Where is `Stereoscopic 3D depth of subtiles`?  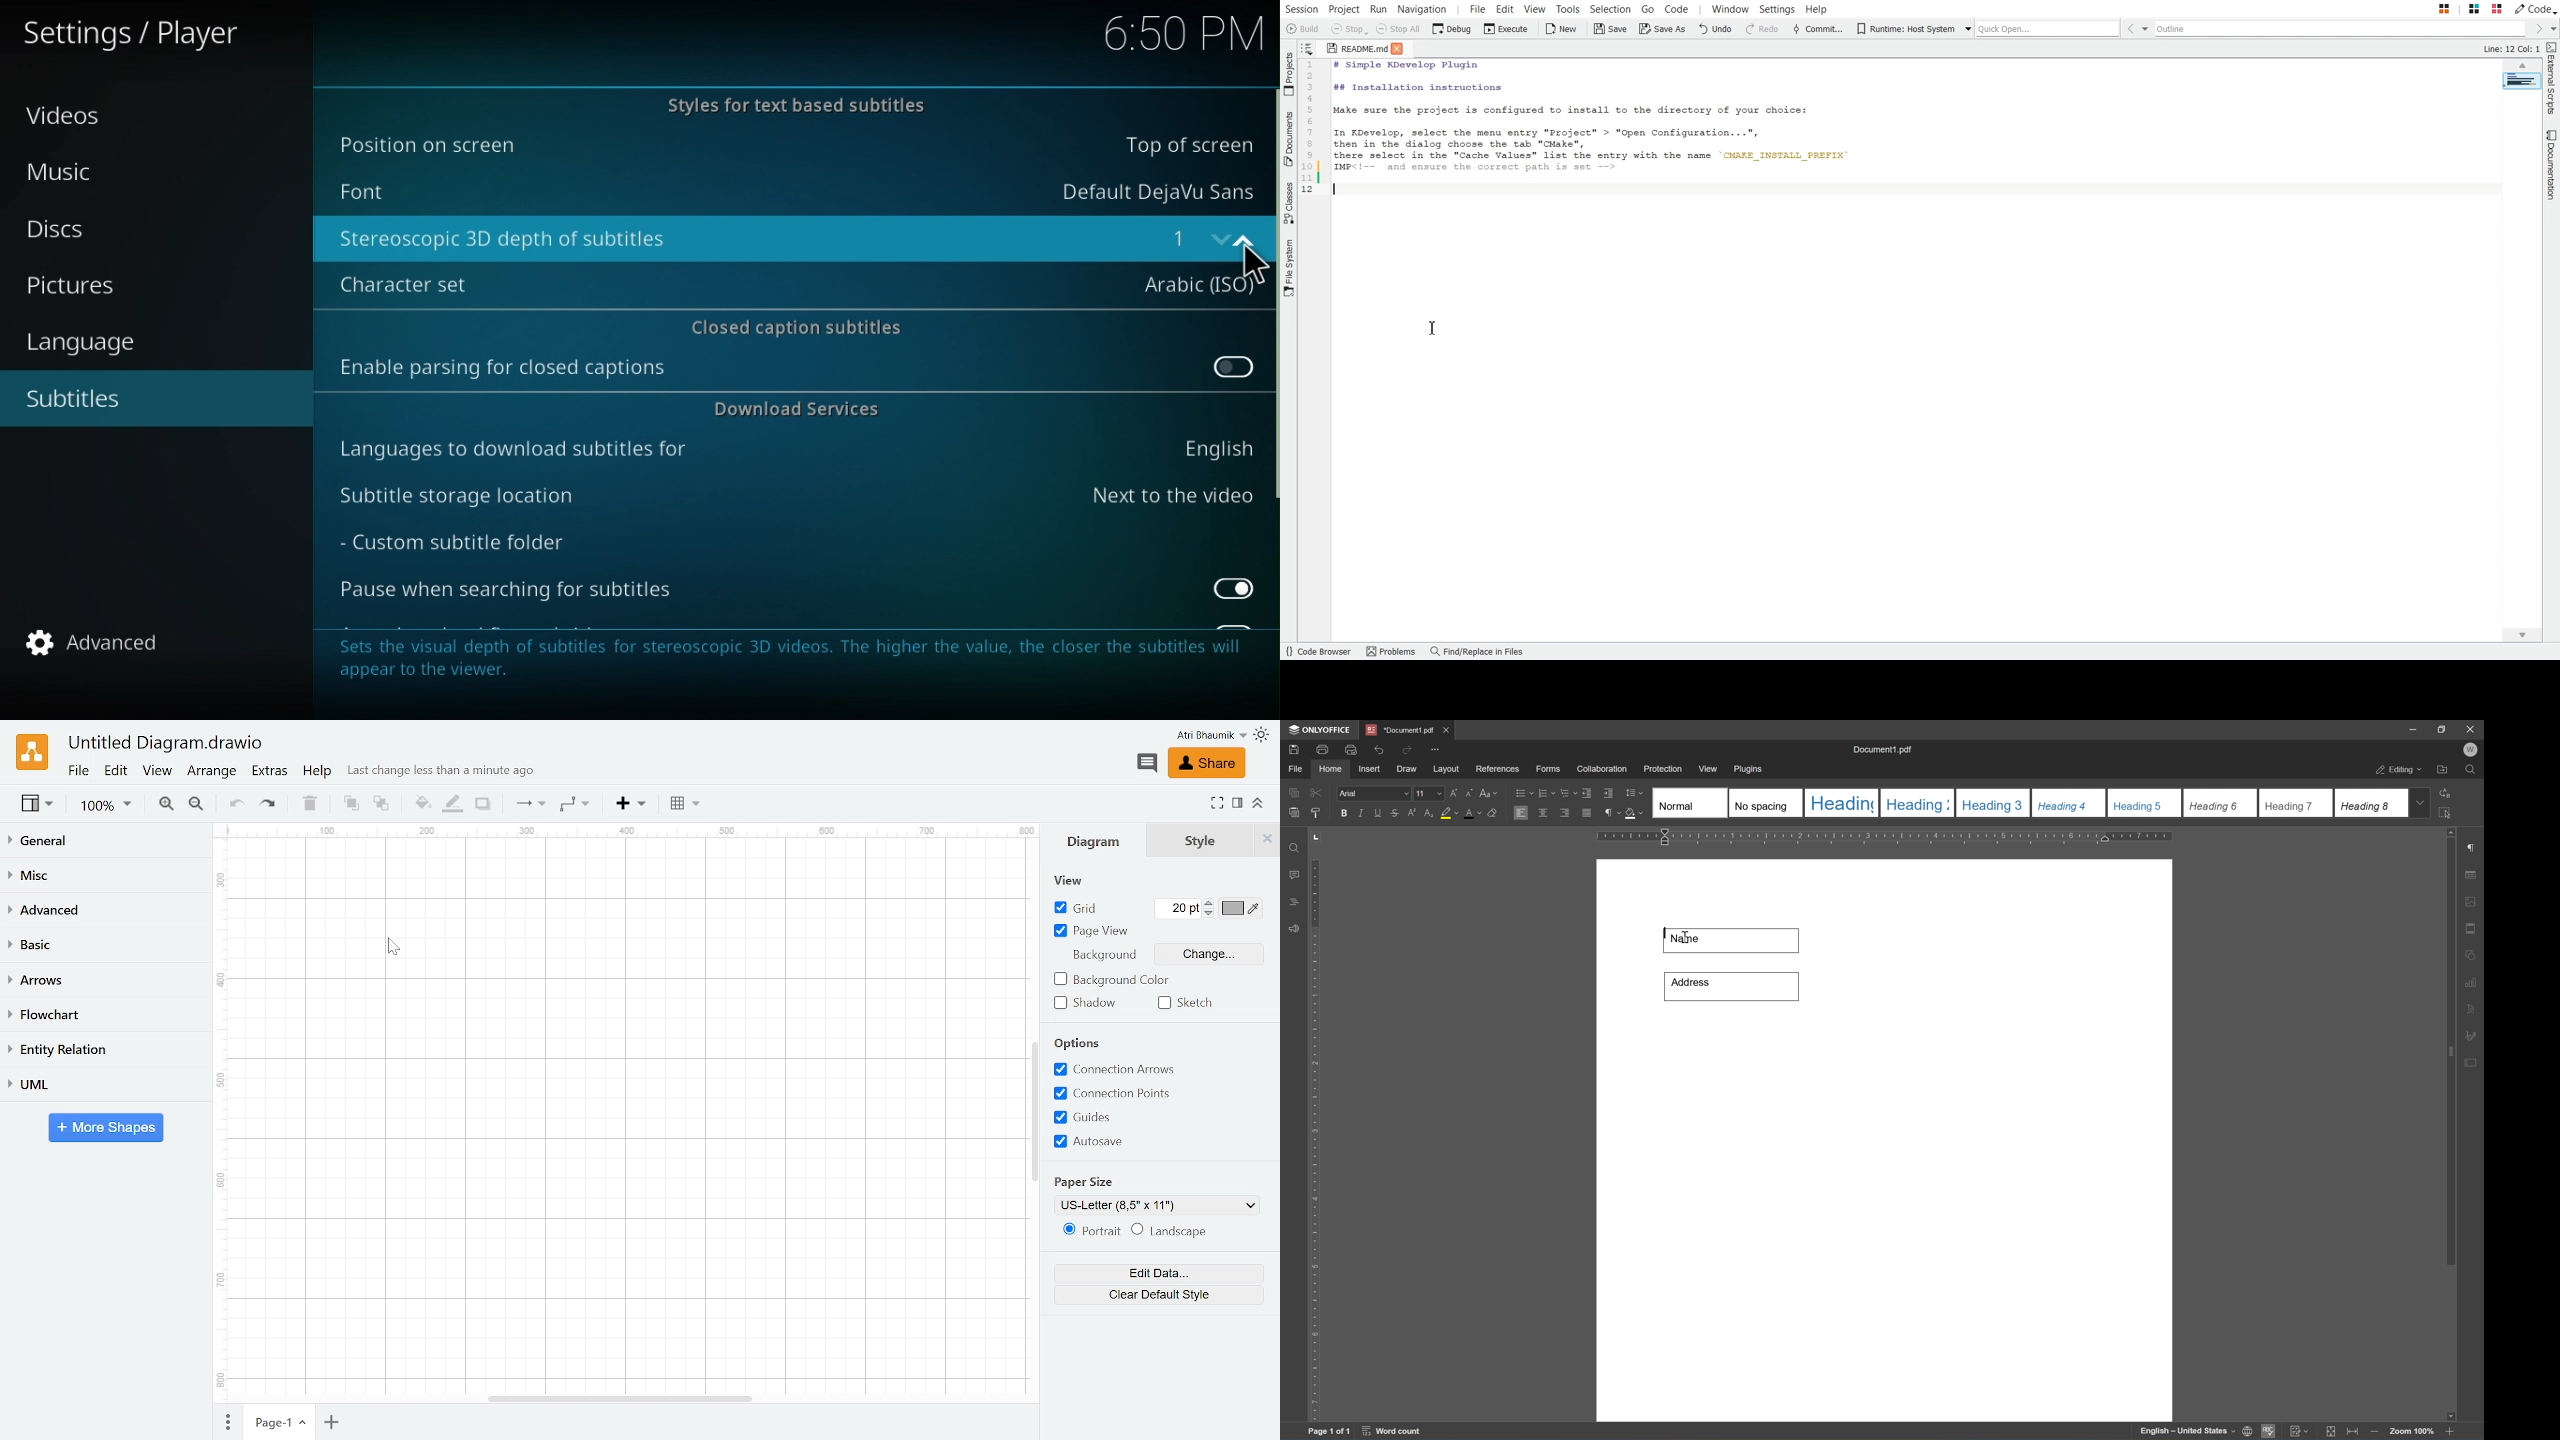
Stereoscopic 3D depth of subtiles is located at coordinates (727, 237).